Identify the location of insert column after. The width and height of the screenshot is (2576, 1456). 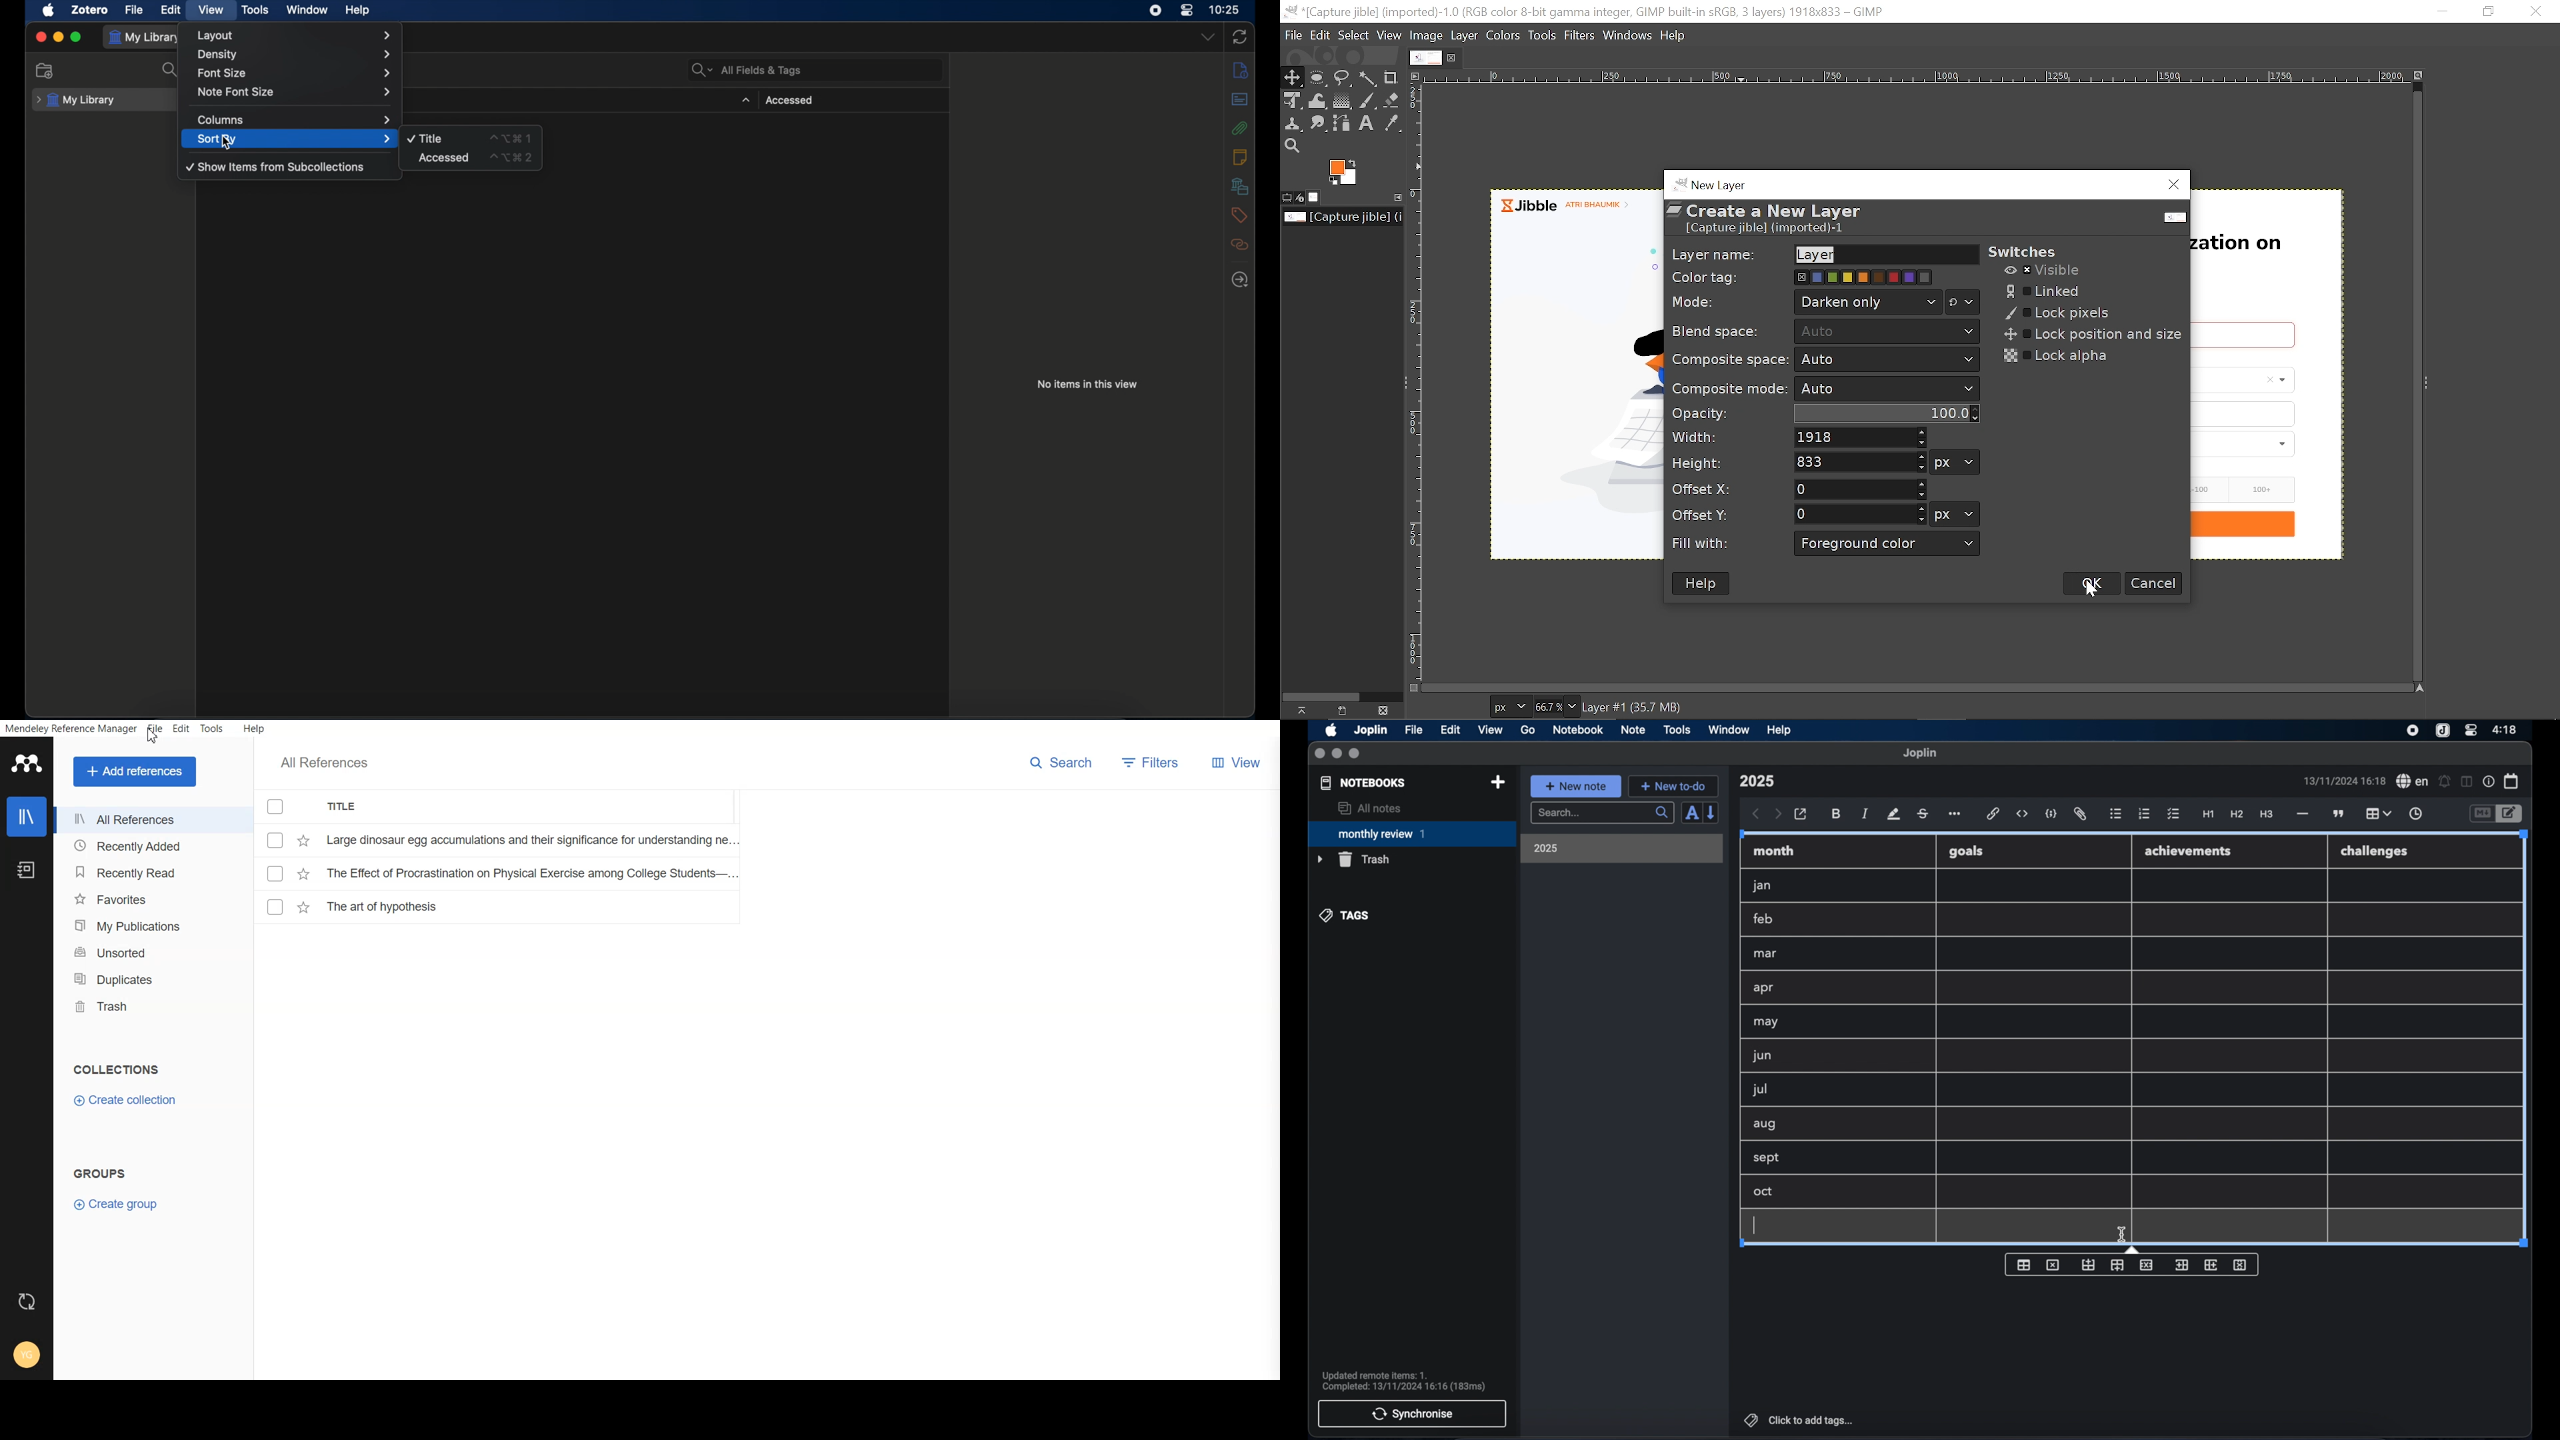
(2213, 1265).